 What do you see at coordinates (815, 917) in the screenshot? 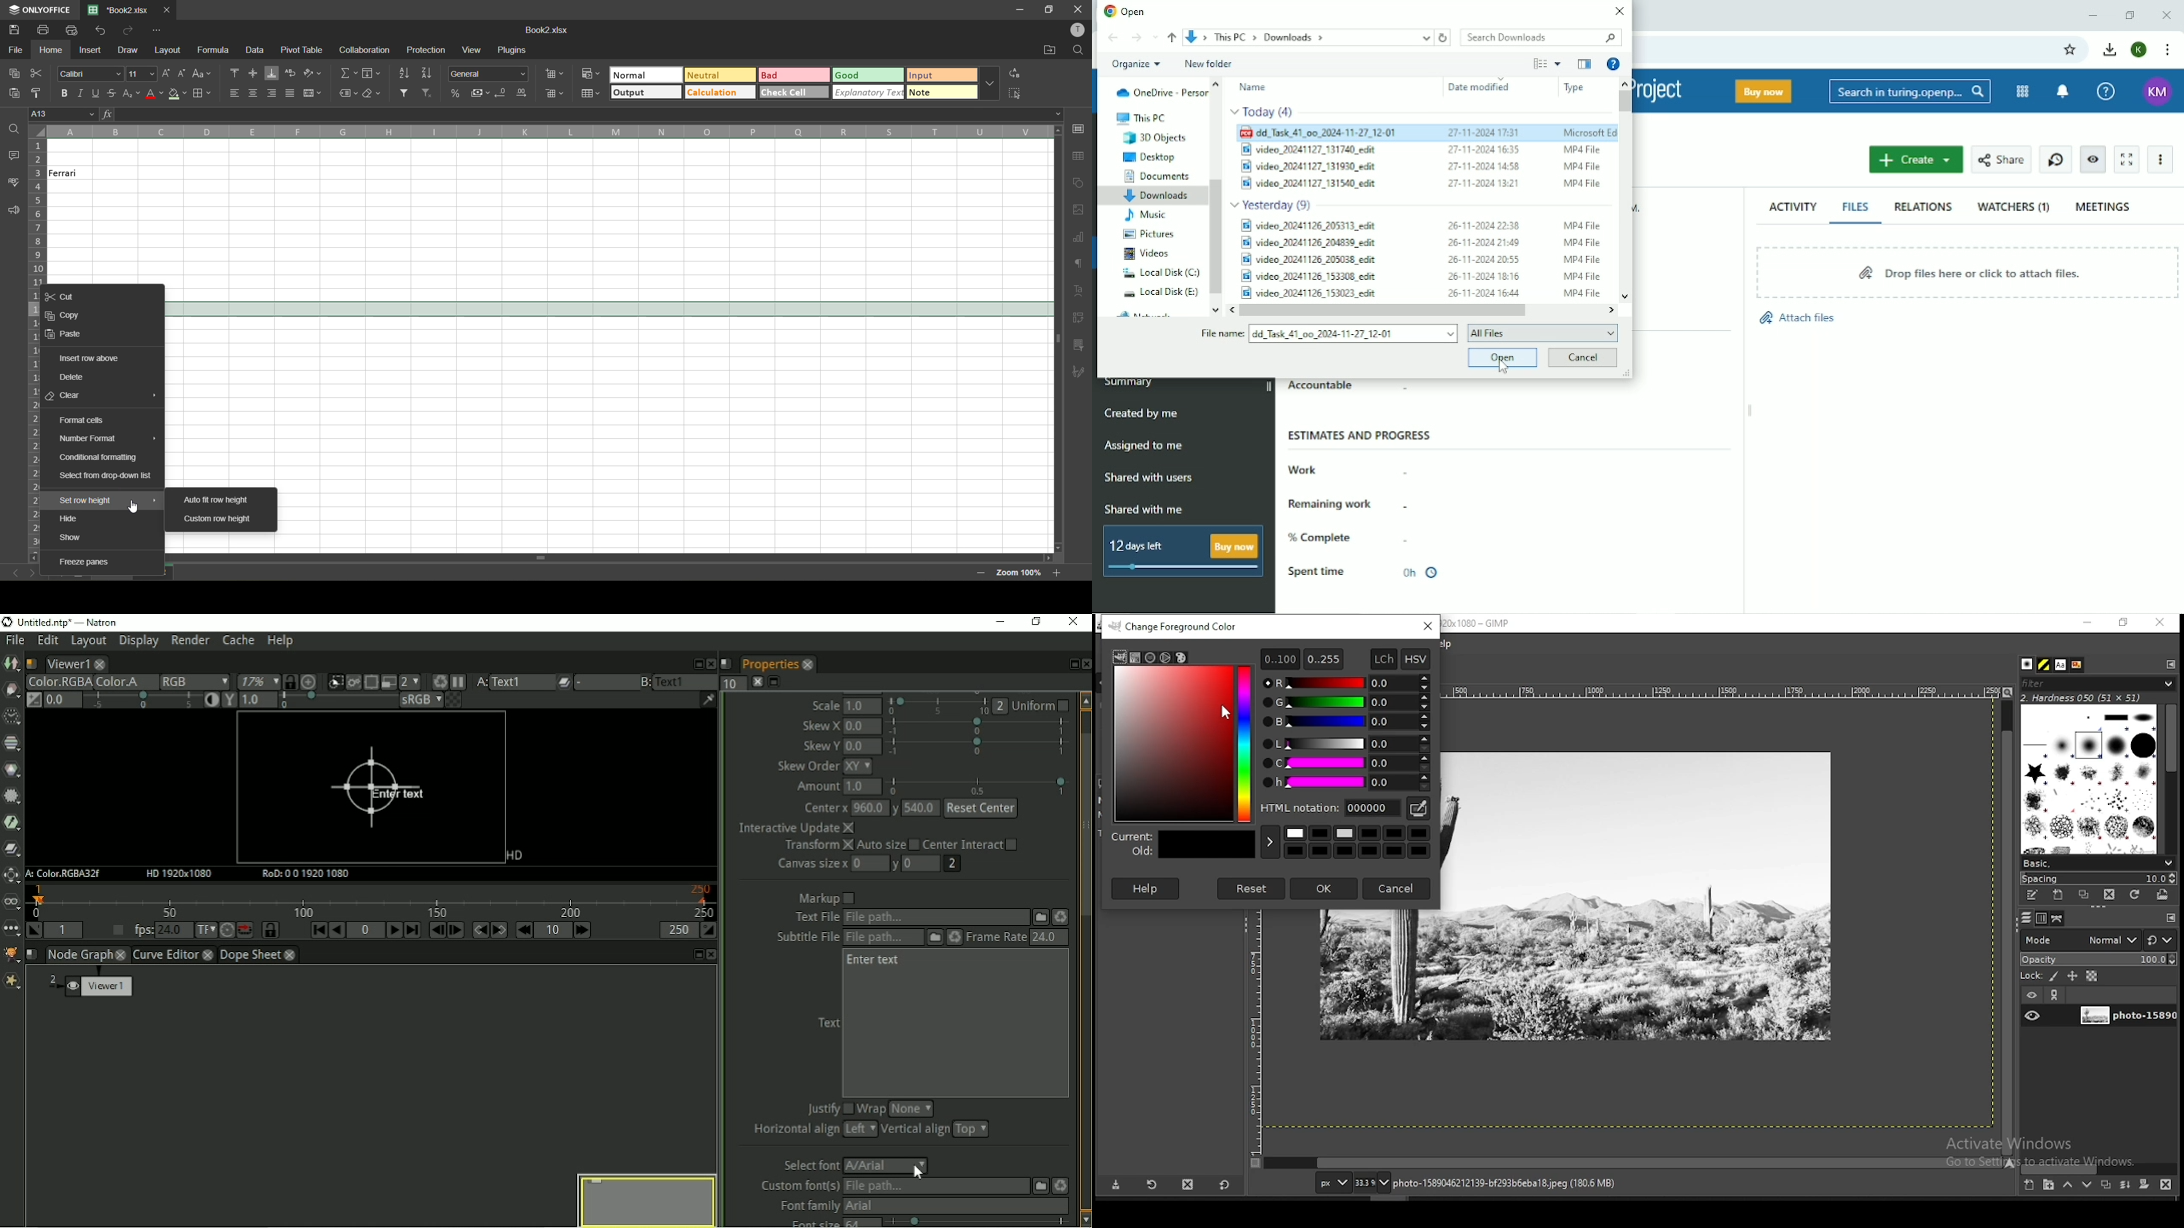
I see `text file` at bounding box center [815, 917].